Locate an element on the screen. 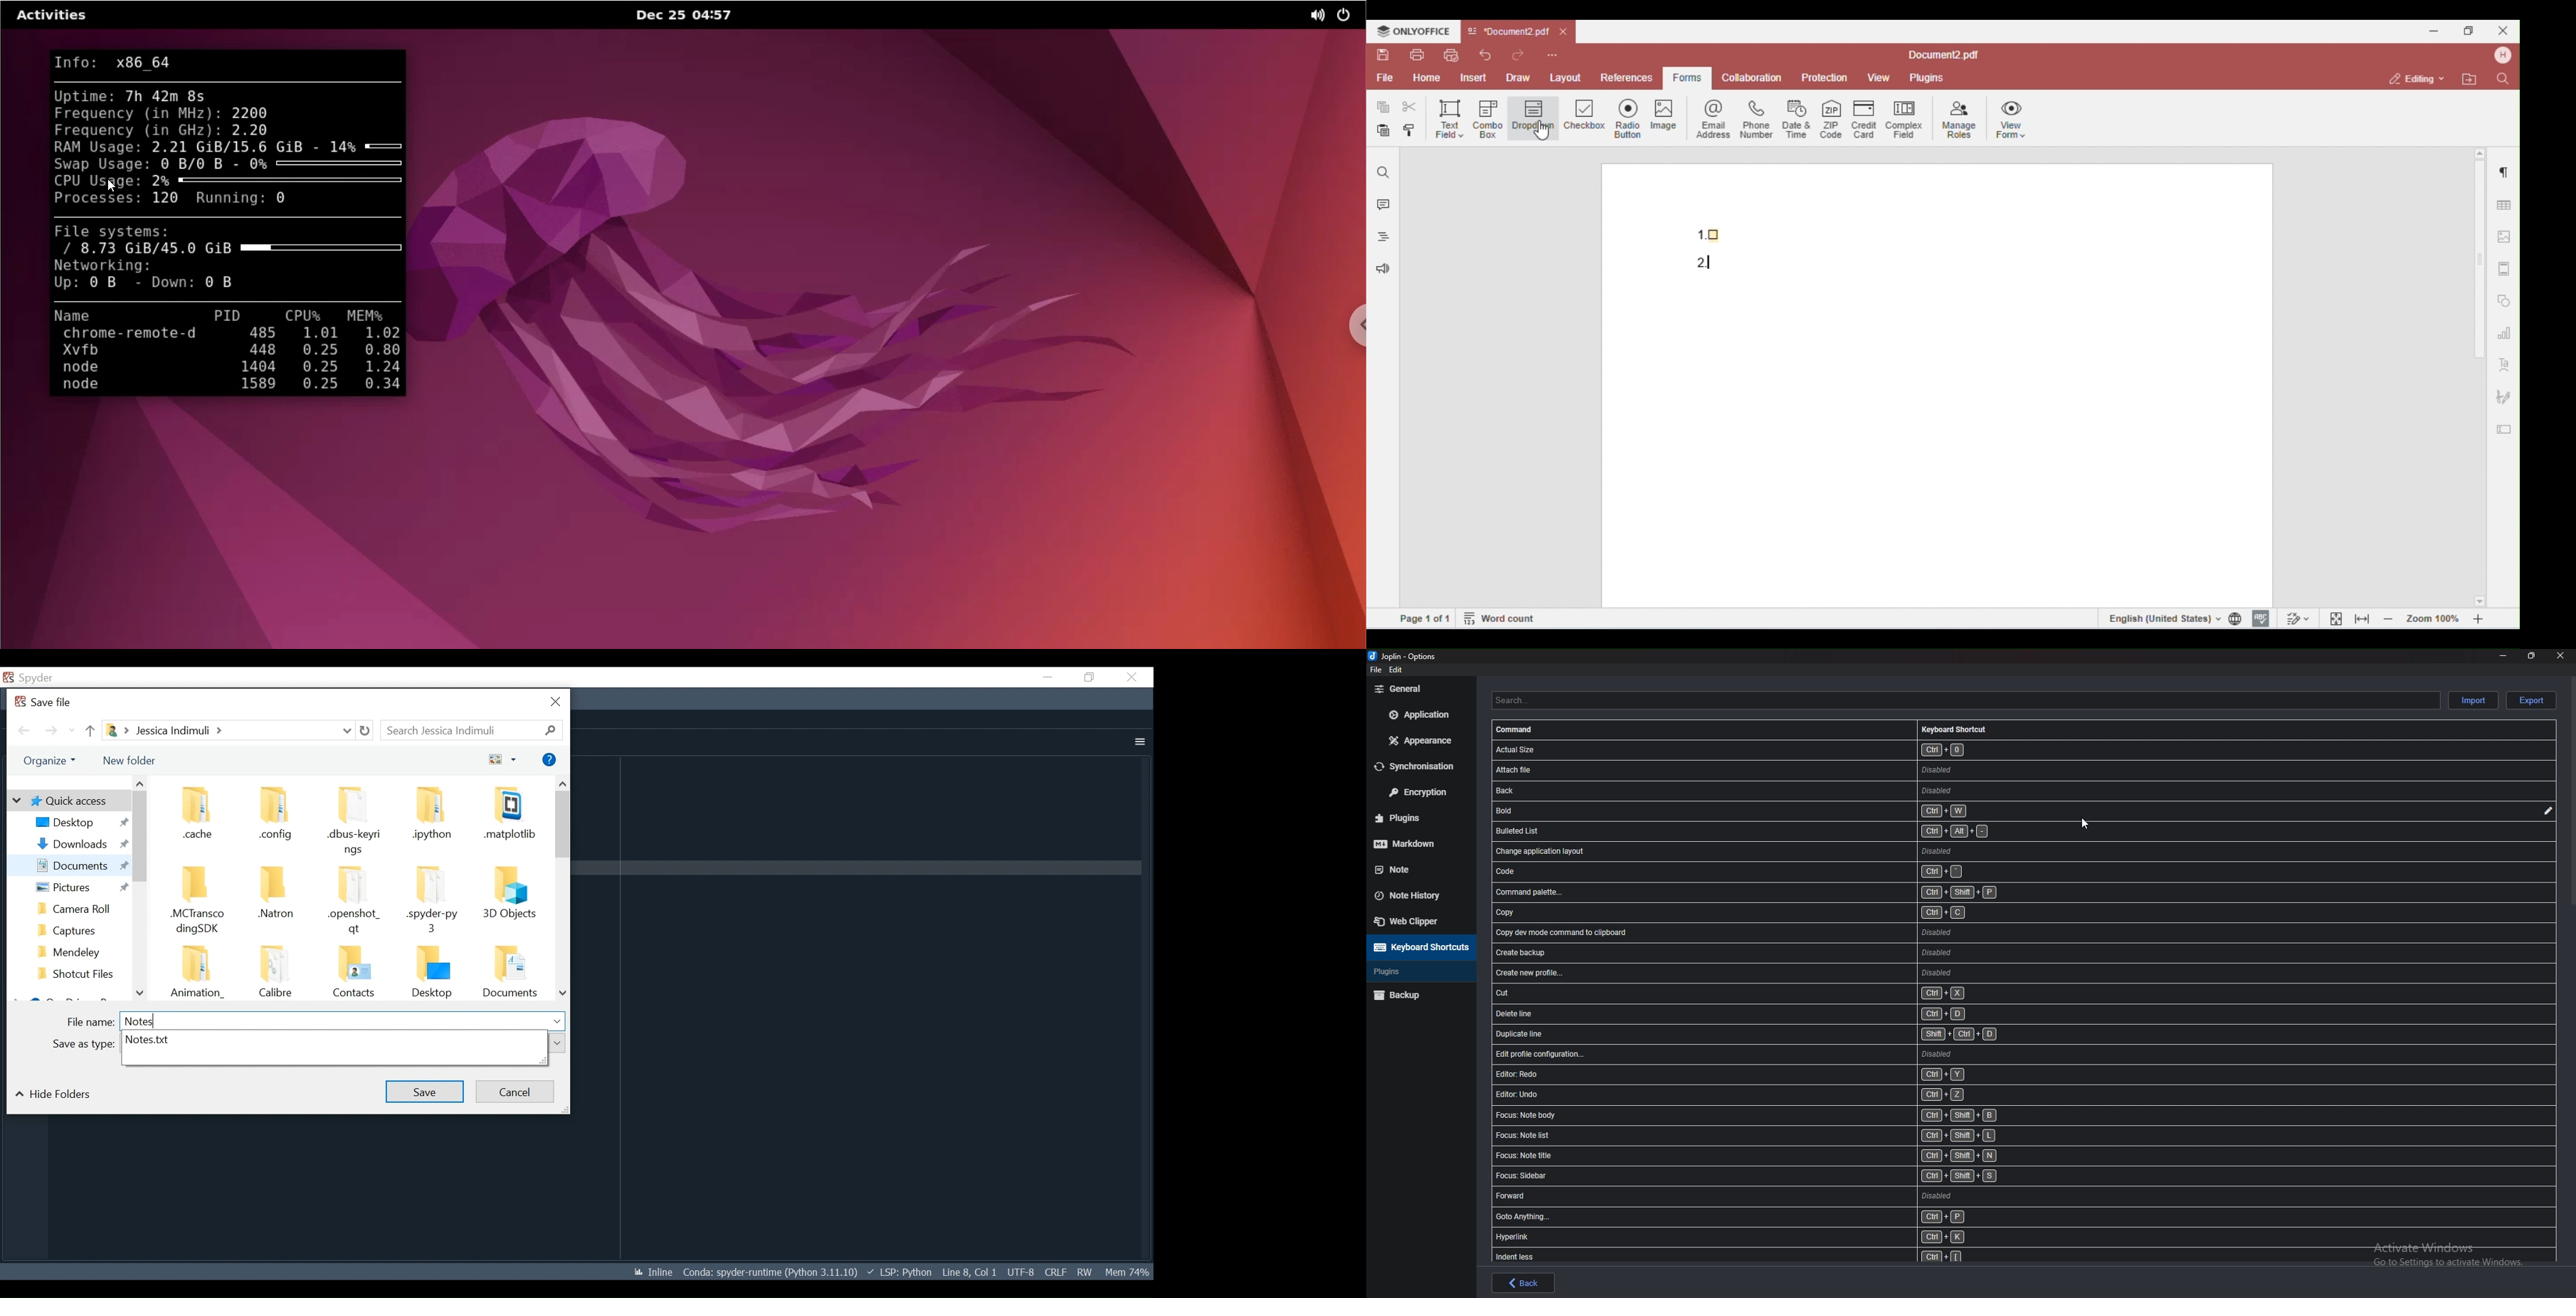 The height and width of the screenshot is (1316, 2576). Memory Usage is located at coordinates (1126, 1271).